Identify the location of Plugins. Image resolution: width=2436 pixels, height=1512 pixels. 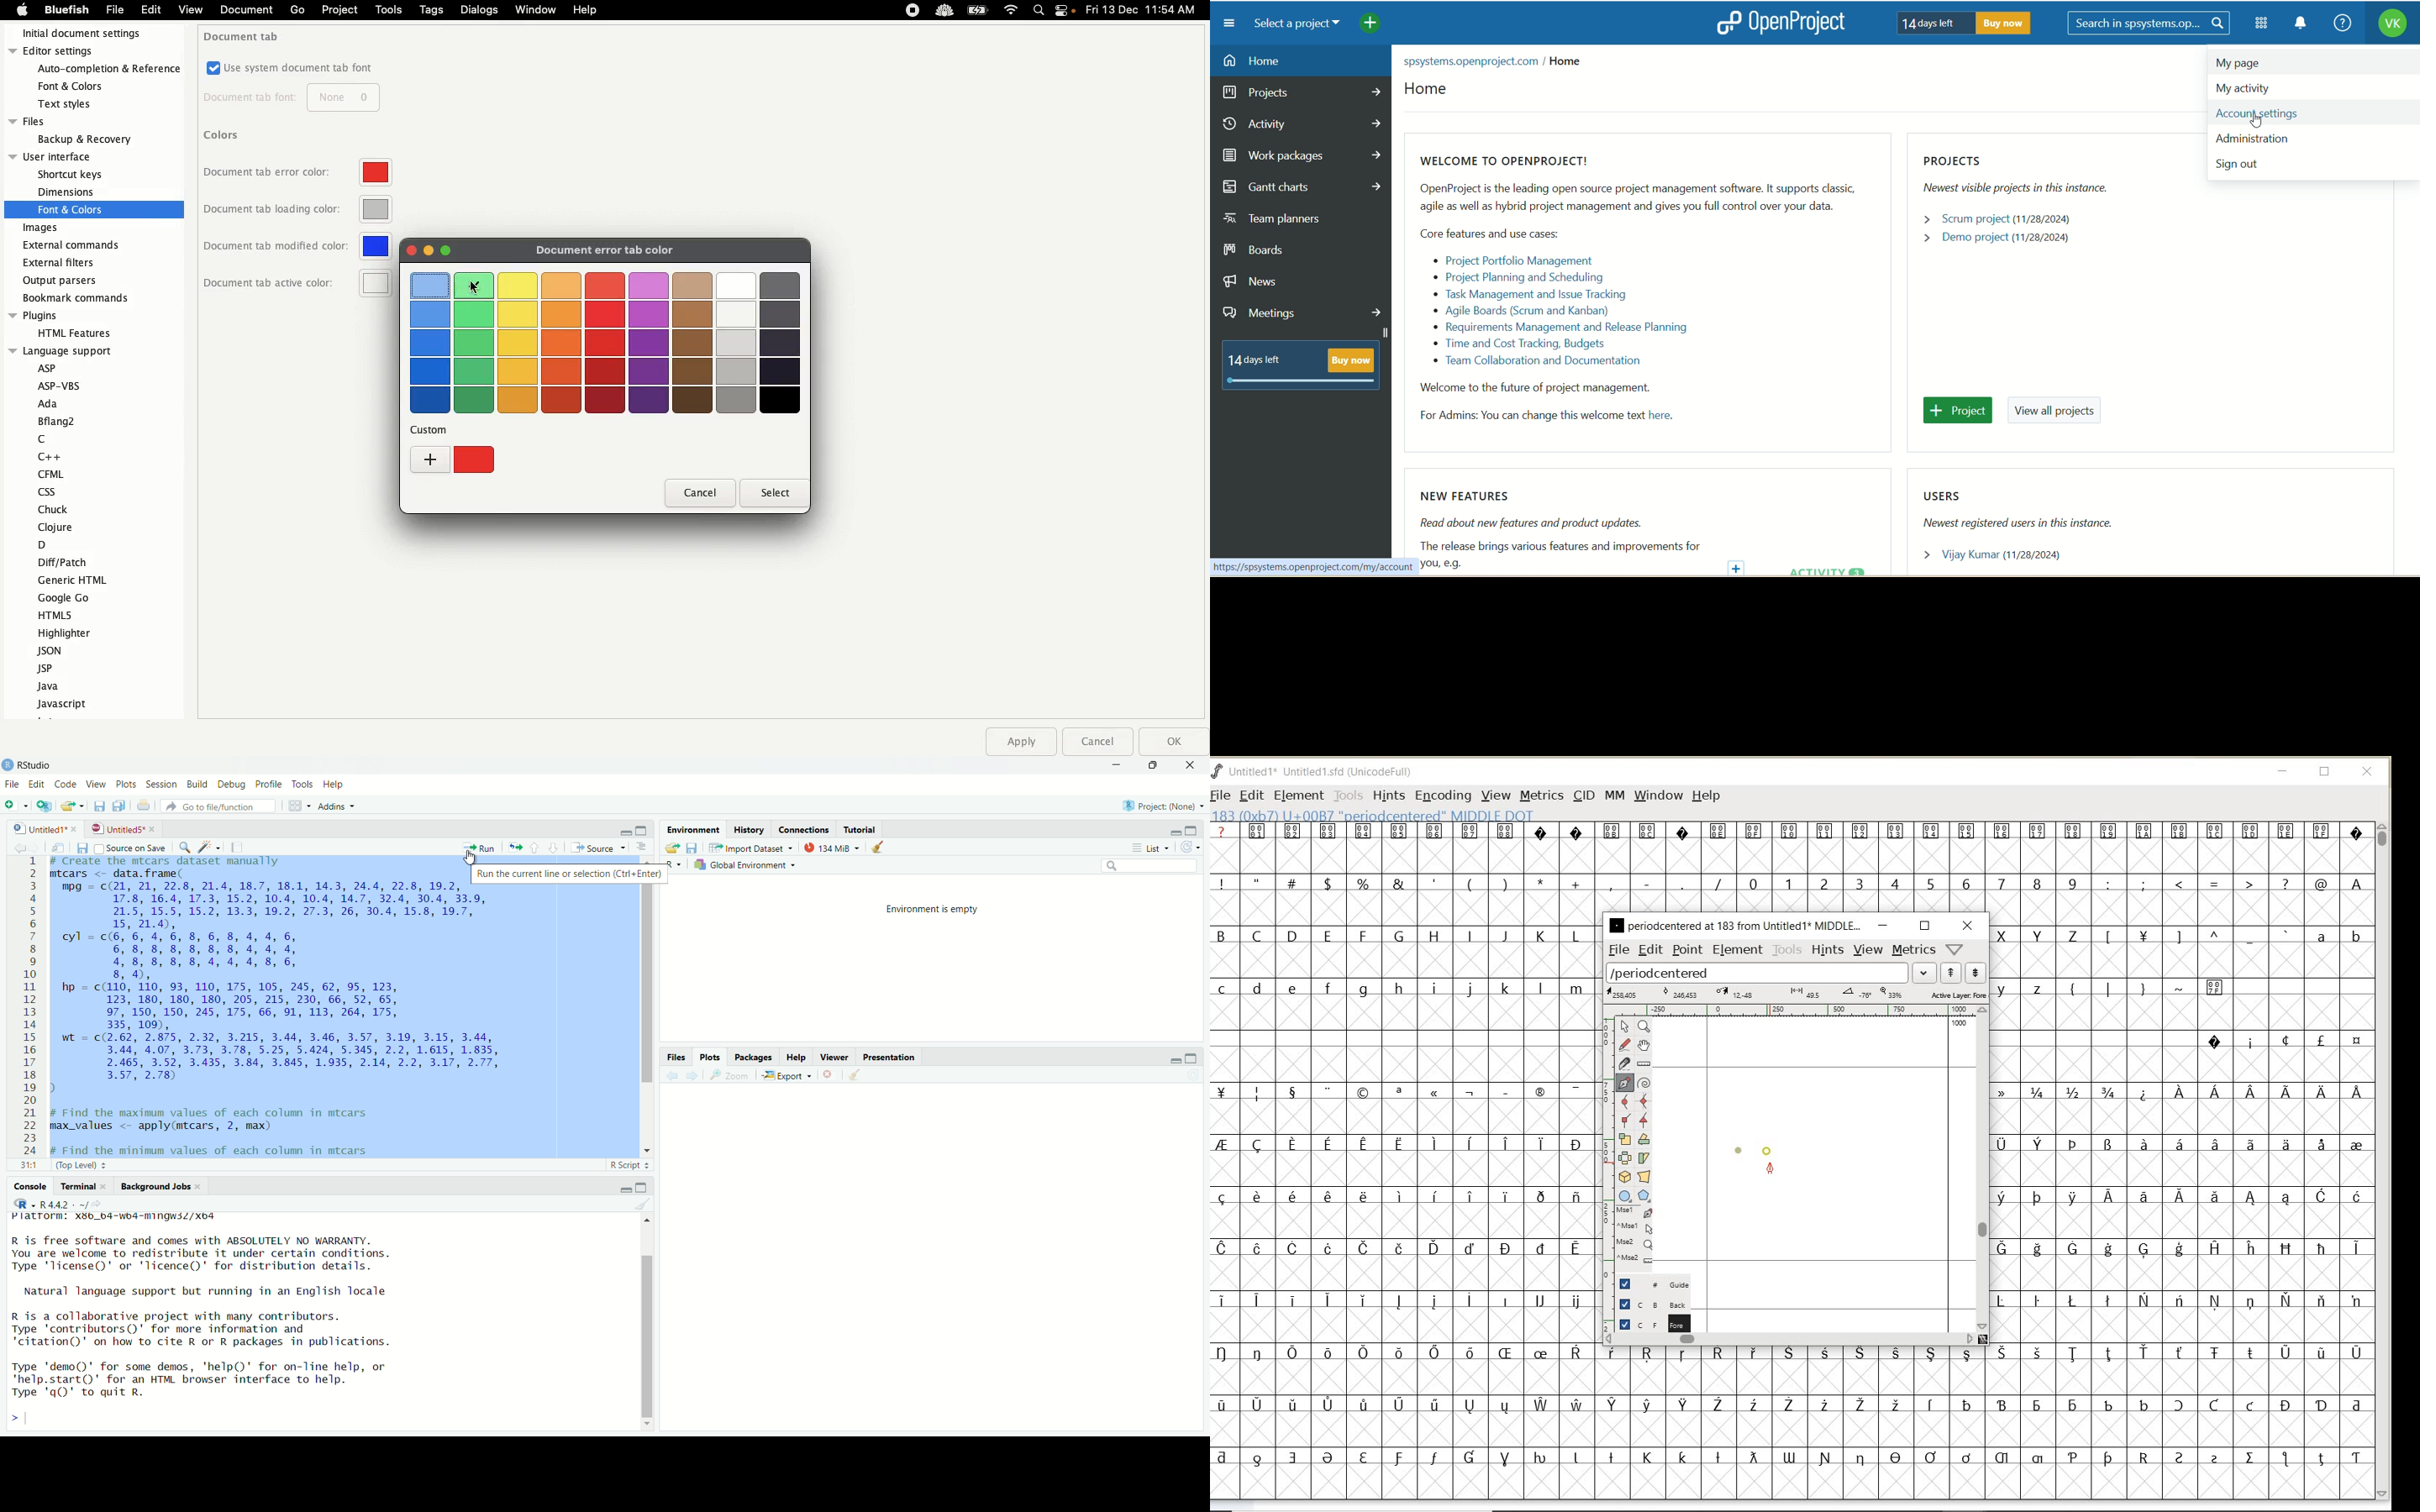
(62, 316).